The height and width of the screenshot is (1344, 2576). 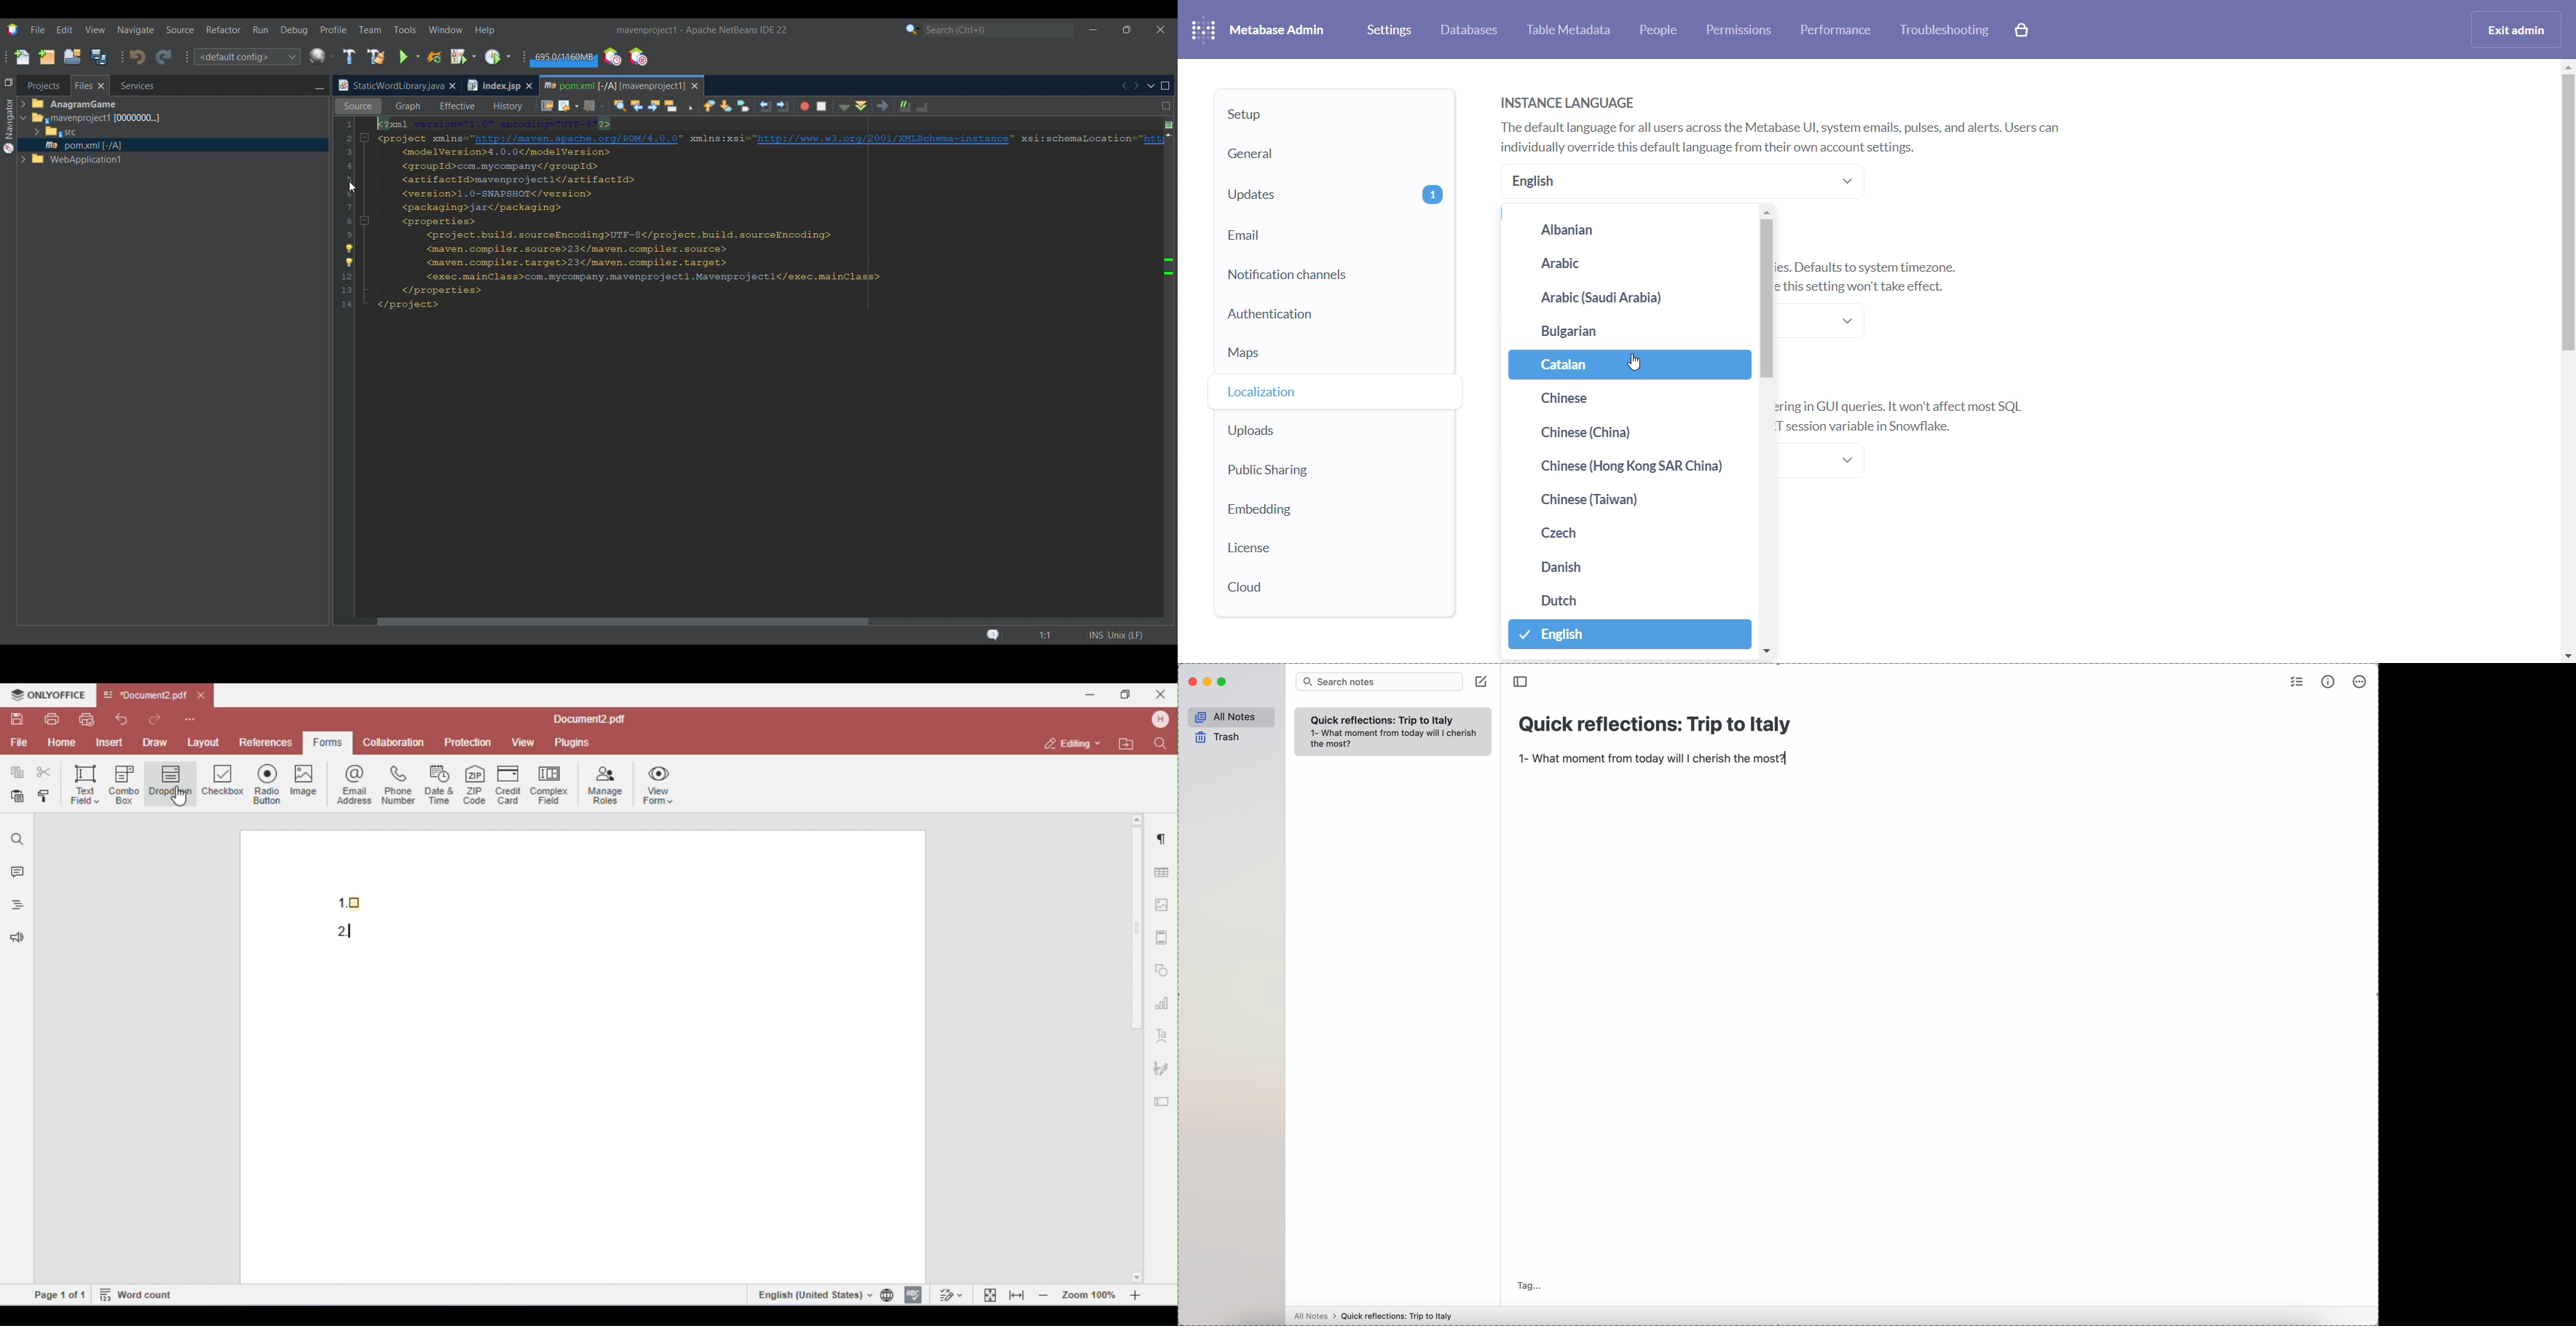 I want to click on people, so click(x=1662, y=30).